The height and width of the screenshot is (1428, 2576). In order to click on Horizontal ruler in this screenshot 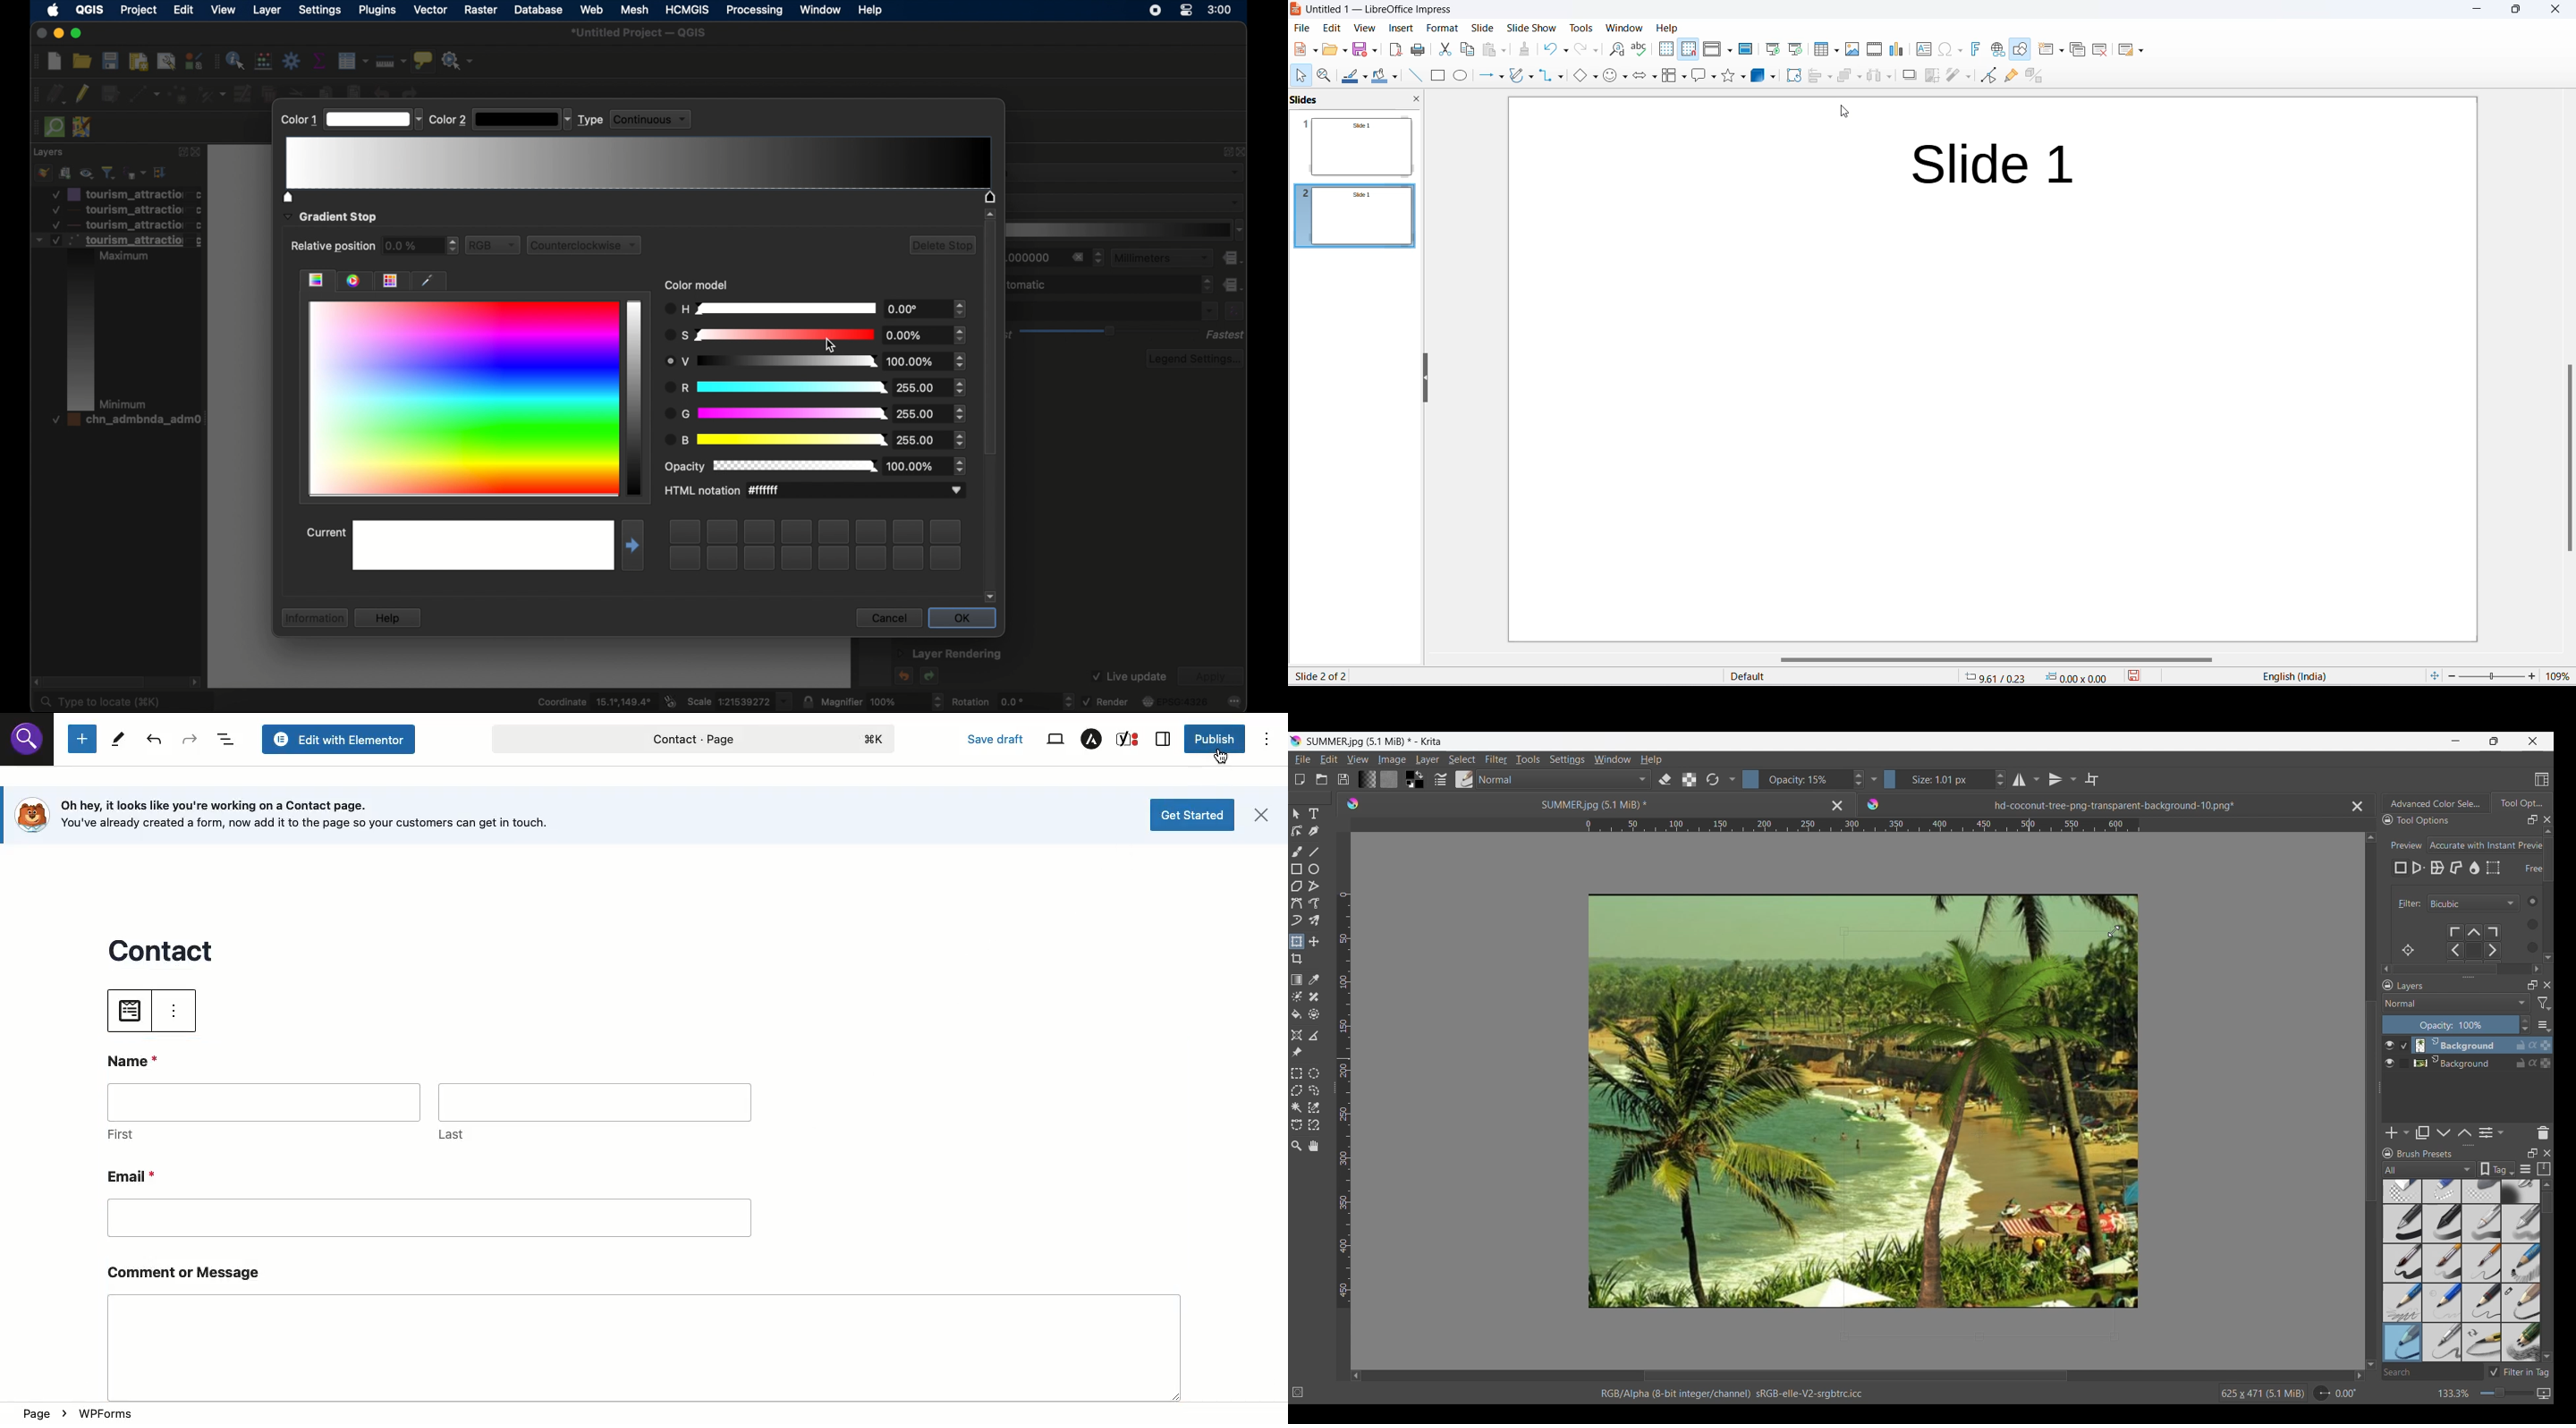, I will do `click(1862, 827)`.